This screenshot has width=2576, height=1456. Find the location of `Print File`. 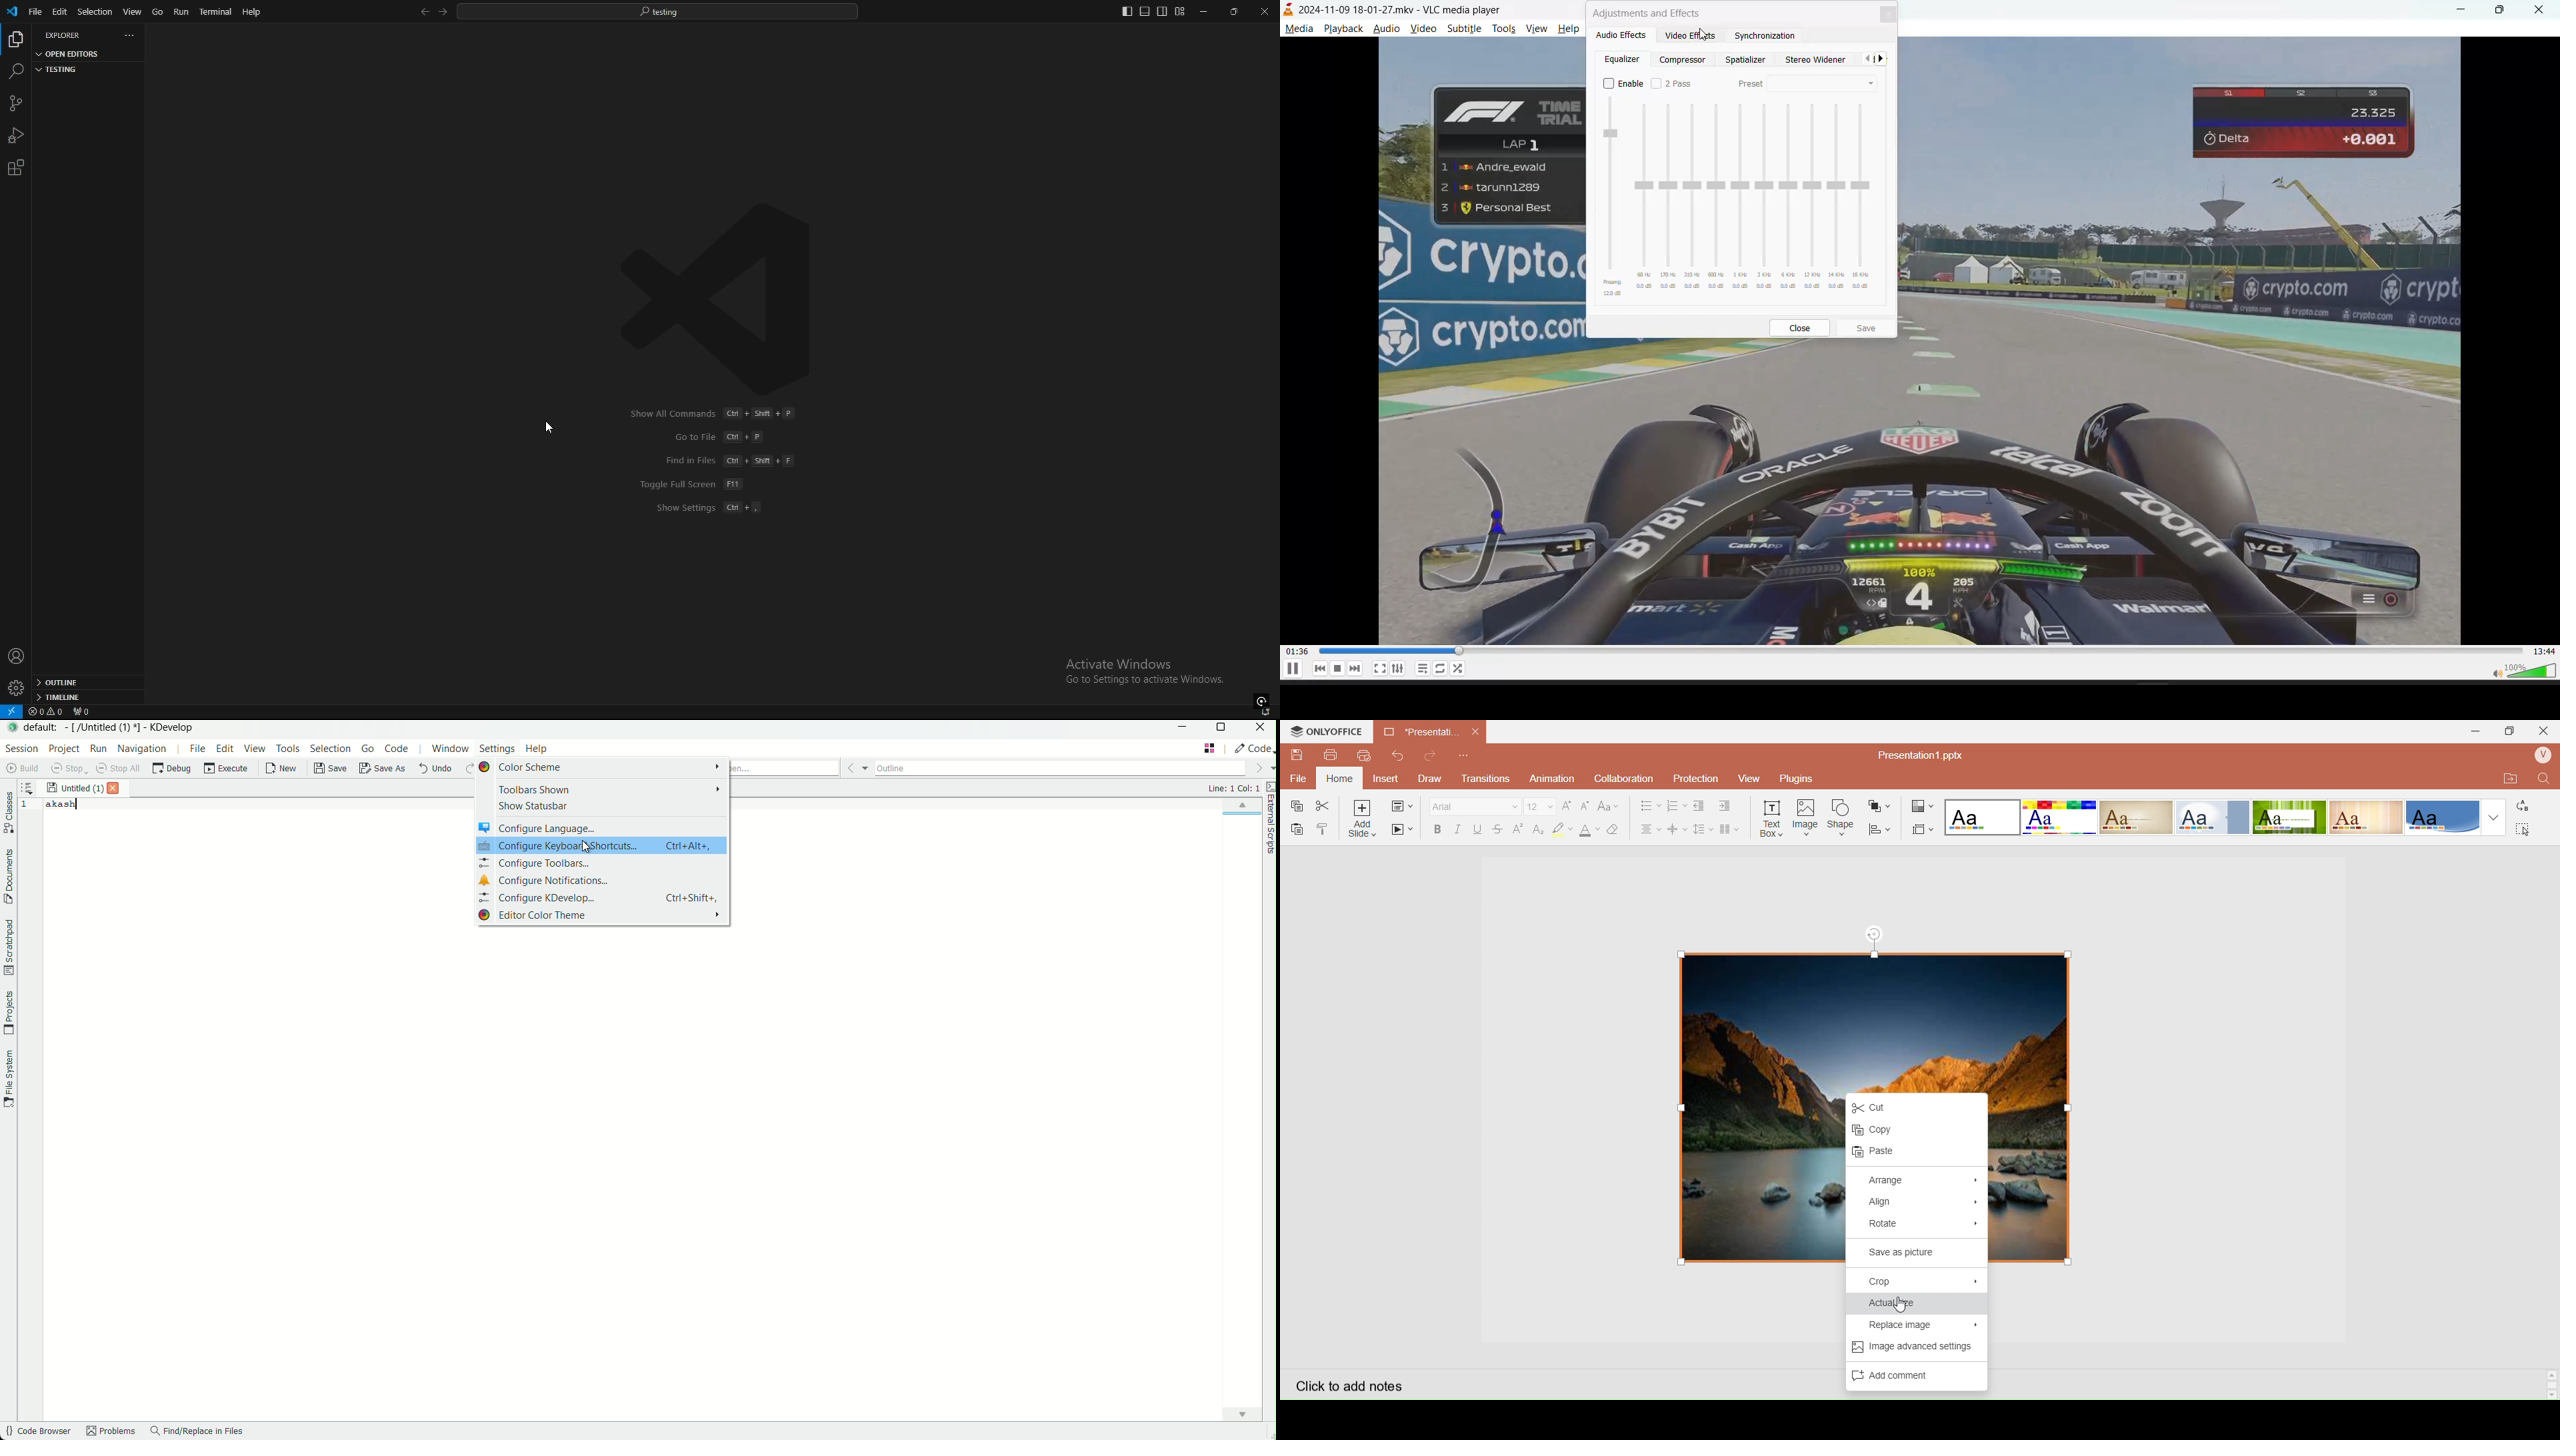

Print File is located at coordinates (1331, 755).